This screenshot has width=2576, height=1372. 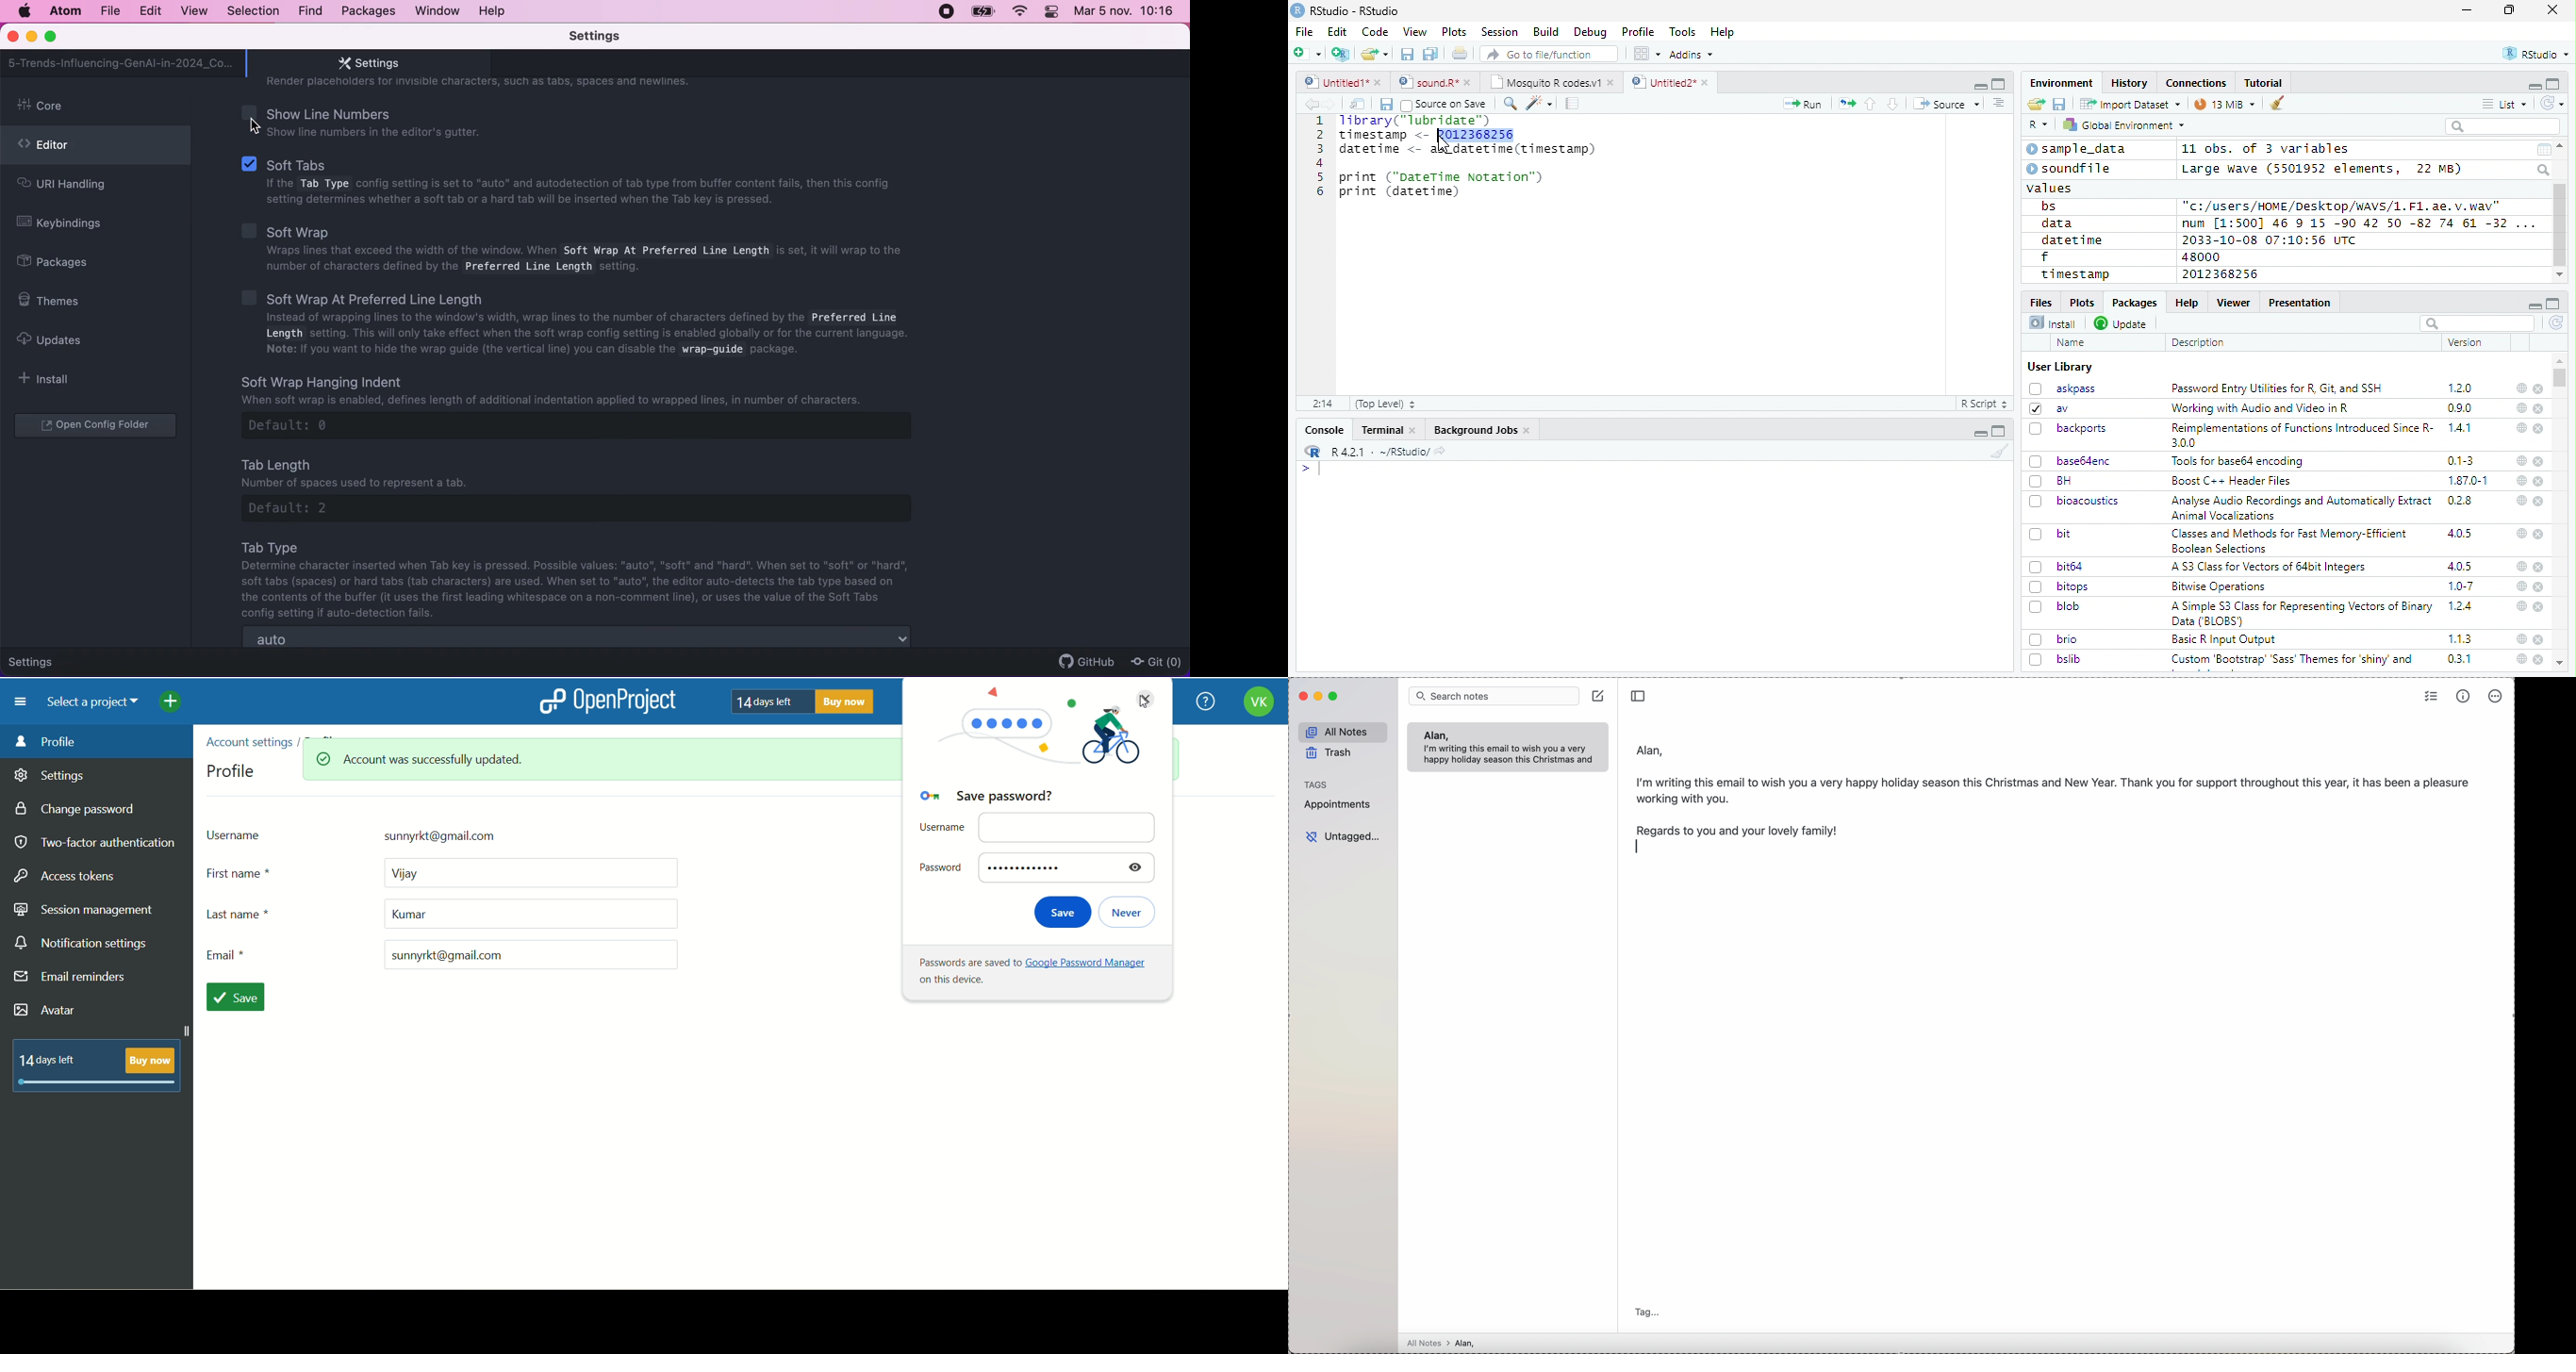 What do you see at coordinates (2539, 429) in the screenshot?
I see `close` at bounding box center [2539, 429].